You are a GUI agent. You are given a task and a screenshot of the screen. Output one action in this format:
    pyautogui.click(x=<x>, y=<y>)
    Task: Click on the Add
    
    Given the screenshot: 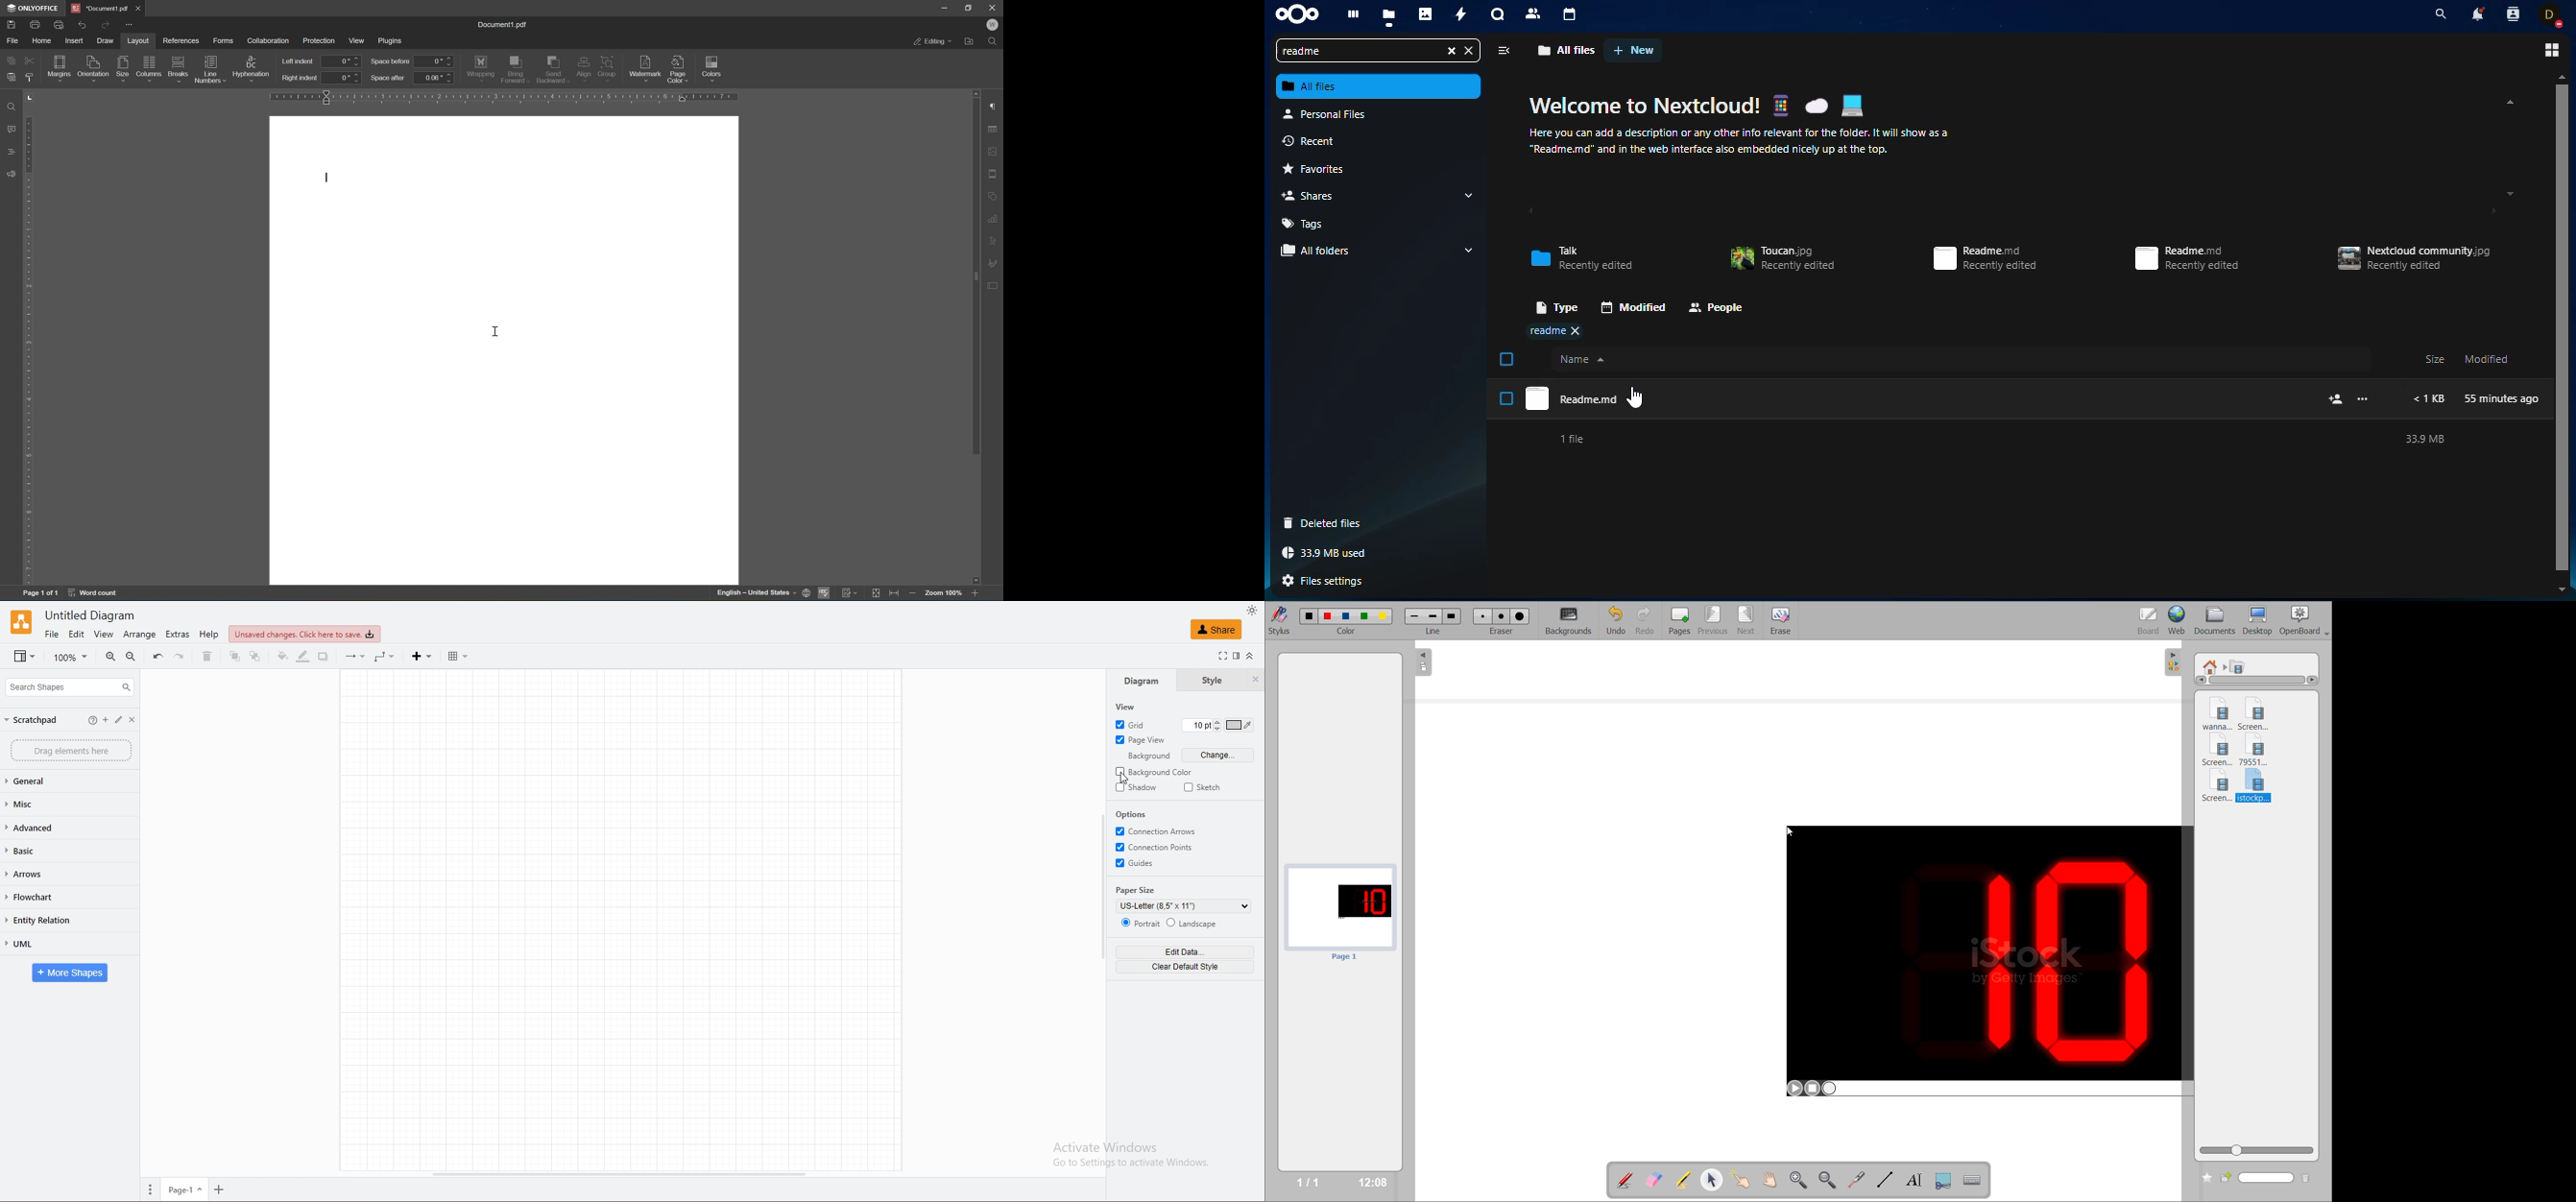 What is the action you would take?
    pyautogui.click(x=2337, y=399)
    